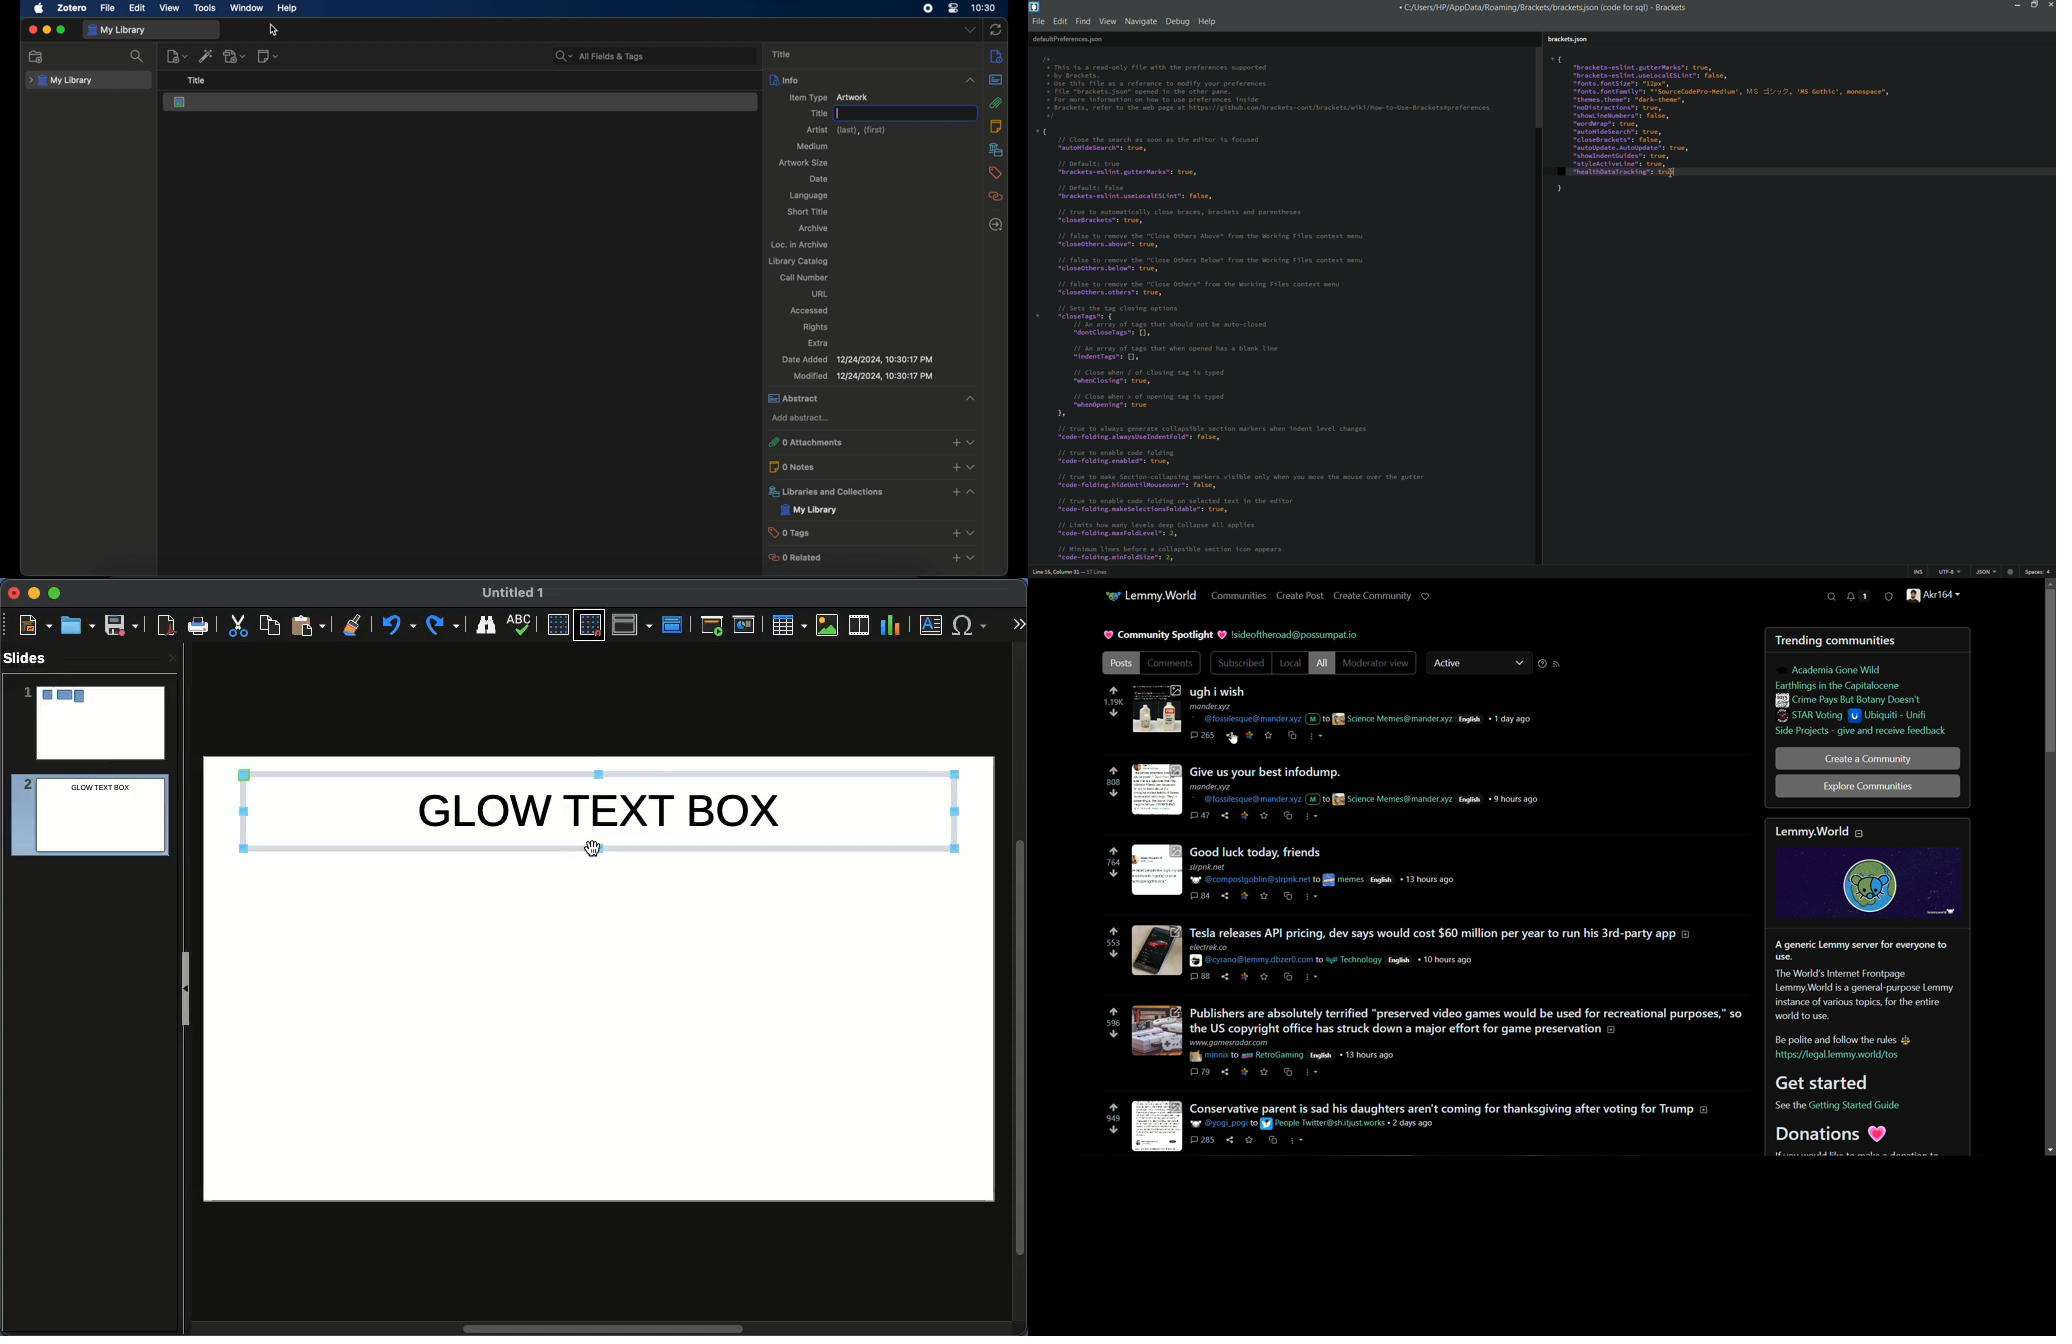 Image resolution: width=2072 pixels, height=1344 pixels. Describe the element at coordinates (84, 818) in the screenshot. I see `Slide 2` at that location.